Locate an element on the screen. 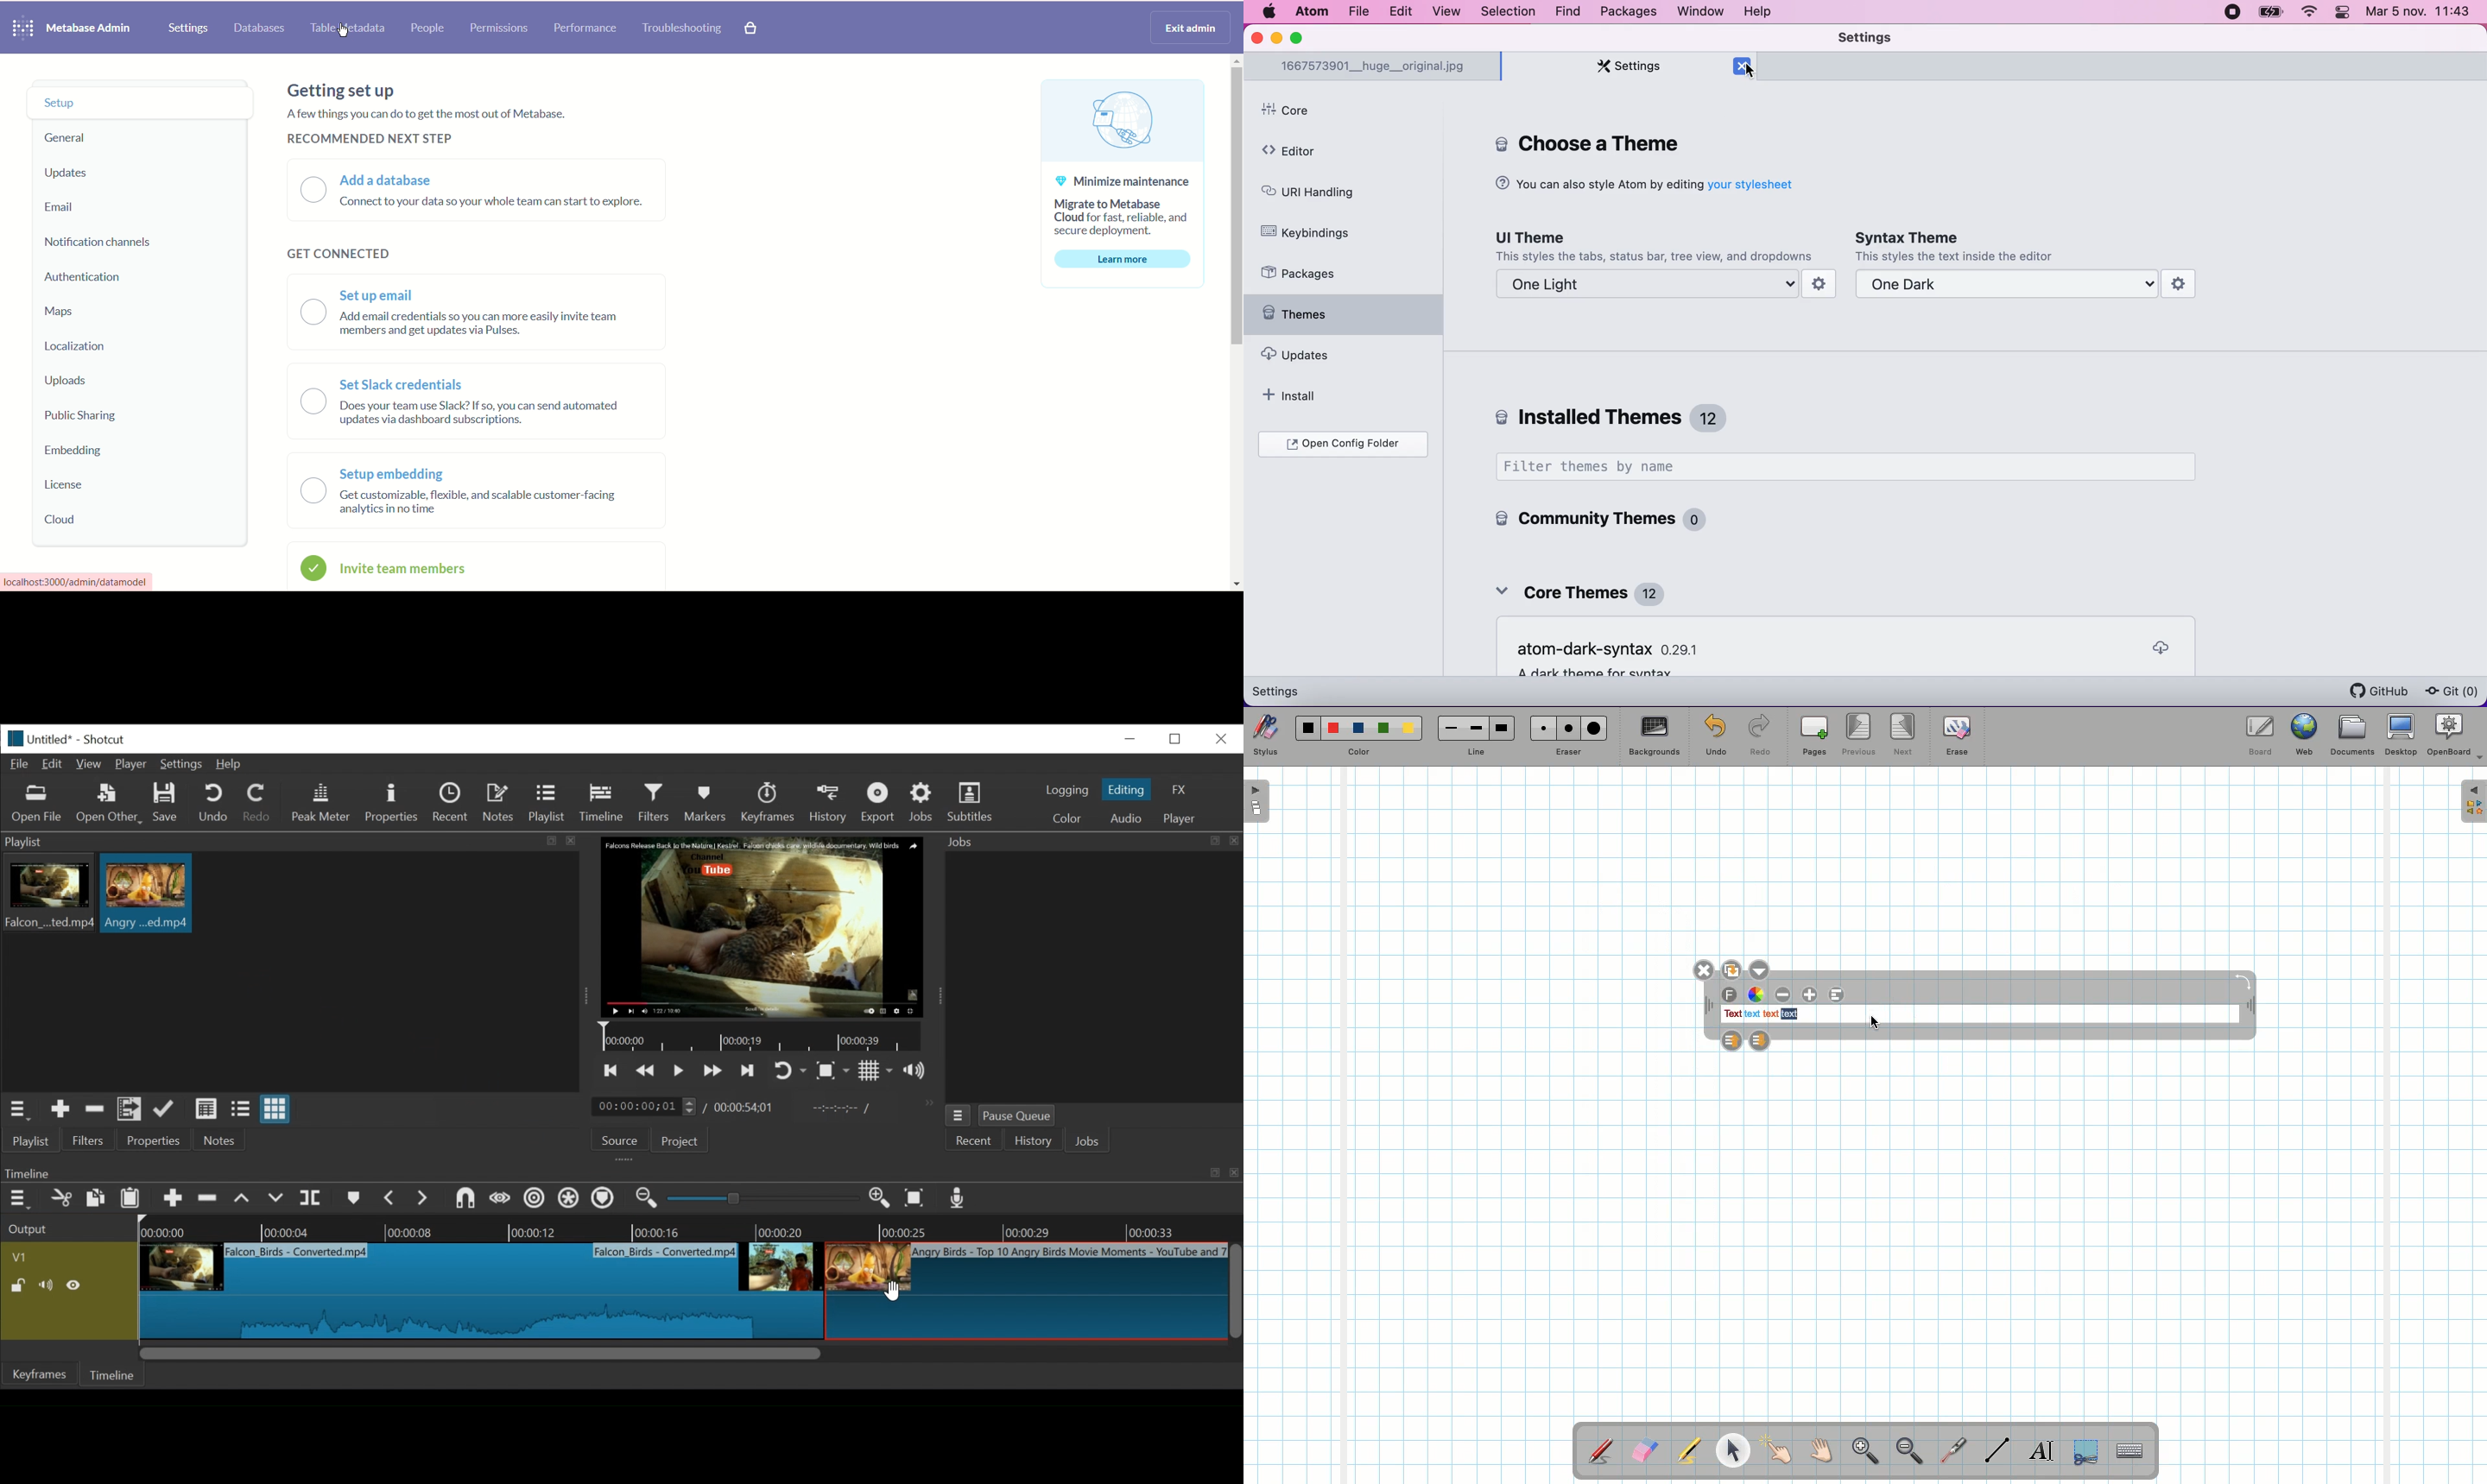 The width and height of the screenshot is (2492, 1484). Ripple markers is located at coordinates (606, 1200).